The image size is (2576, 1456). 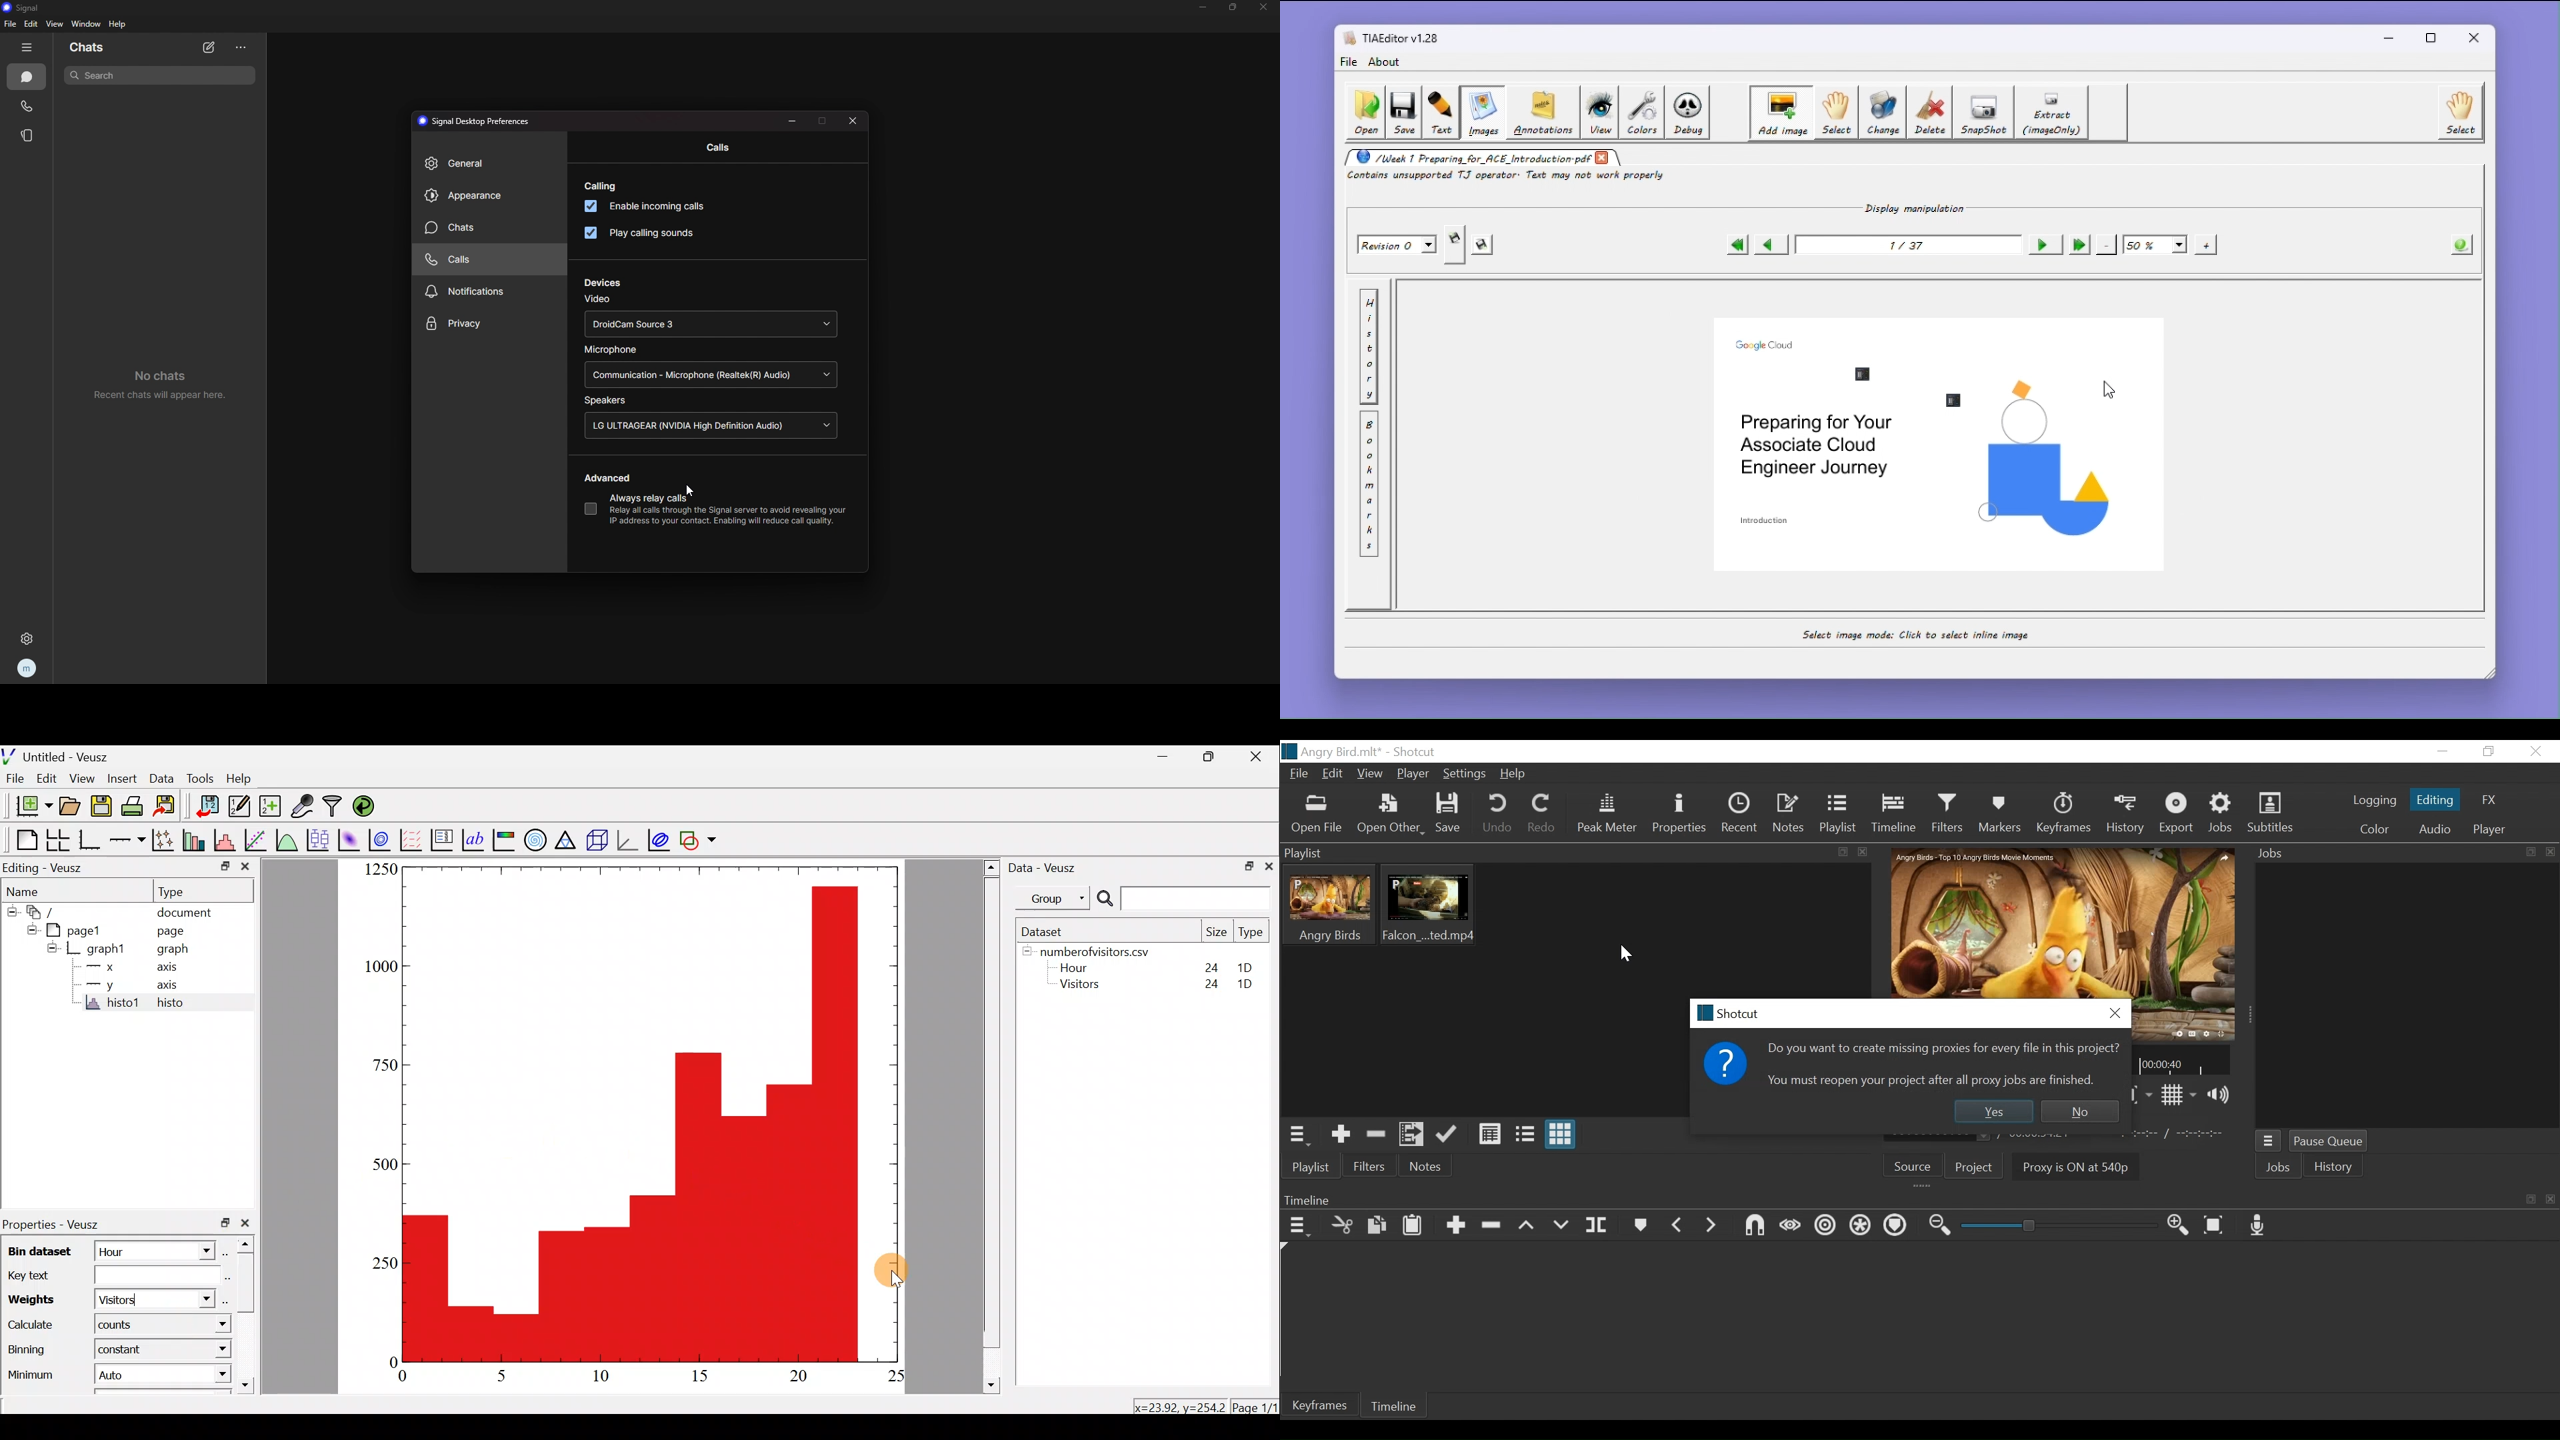 I want to click on window, so click(x=86, y=24).